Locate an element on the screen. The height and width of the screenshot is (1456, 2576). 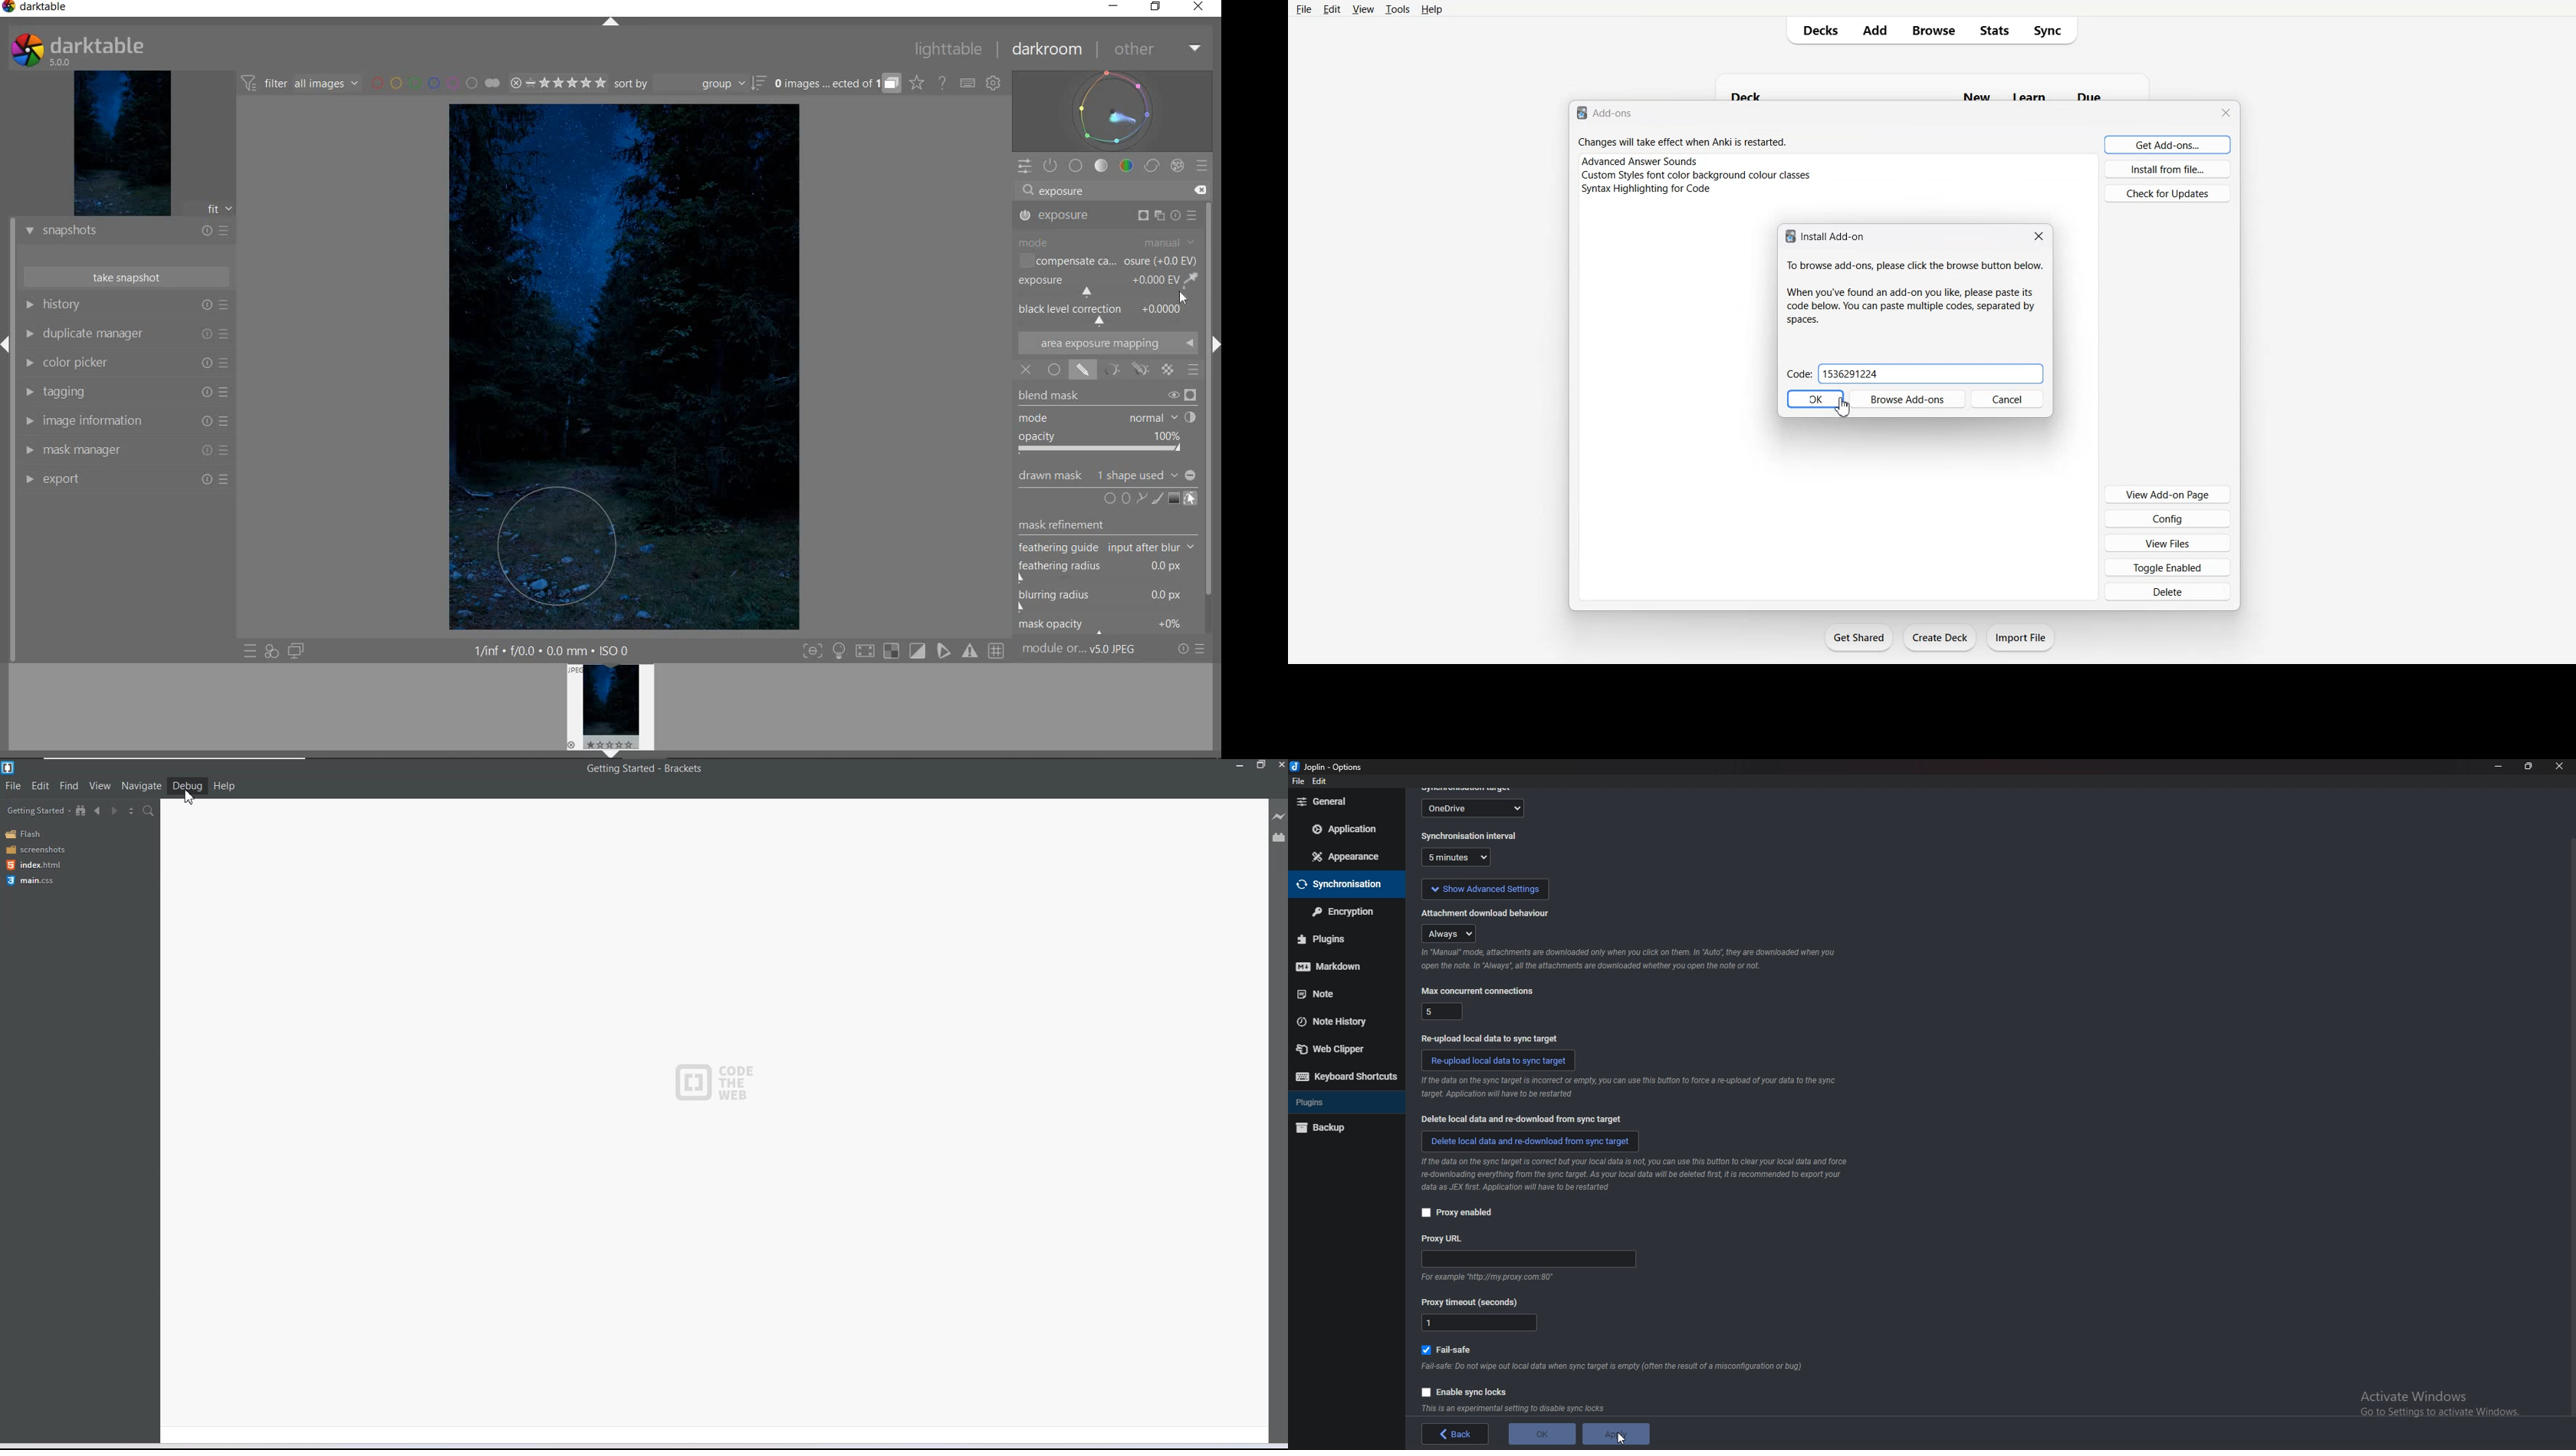
IMAGE INFORMATION is located at coordinates (124, 422).